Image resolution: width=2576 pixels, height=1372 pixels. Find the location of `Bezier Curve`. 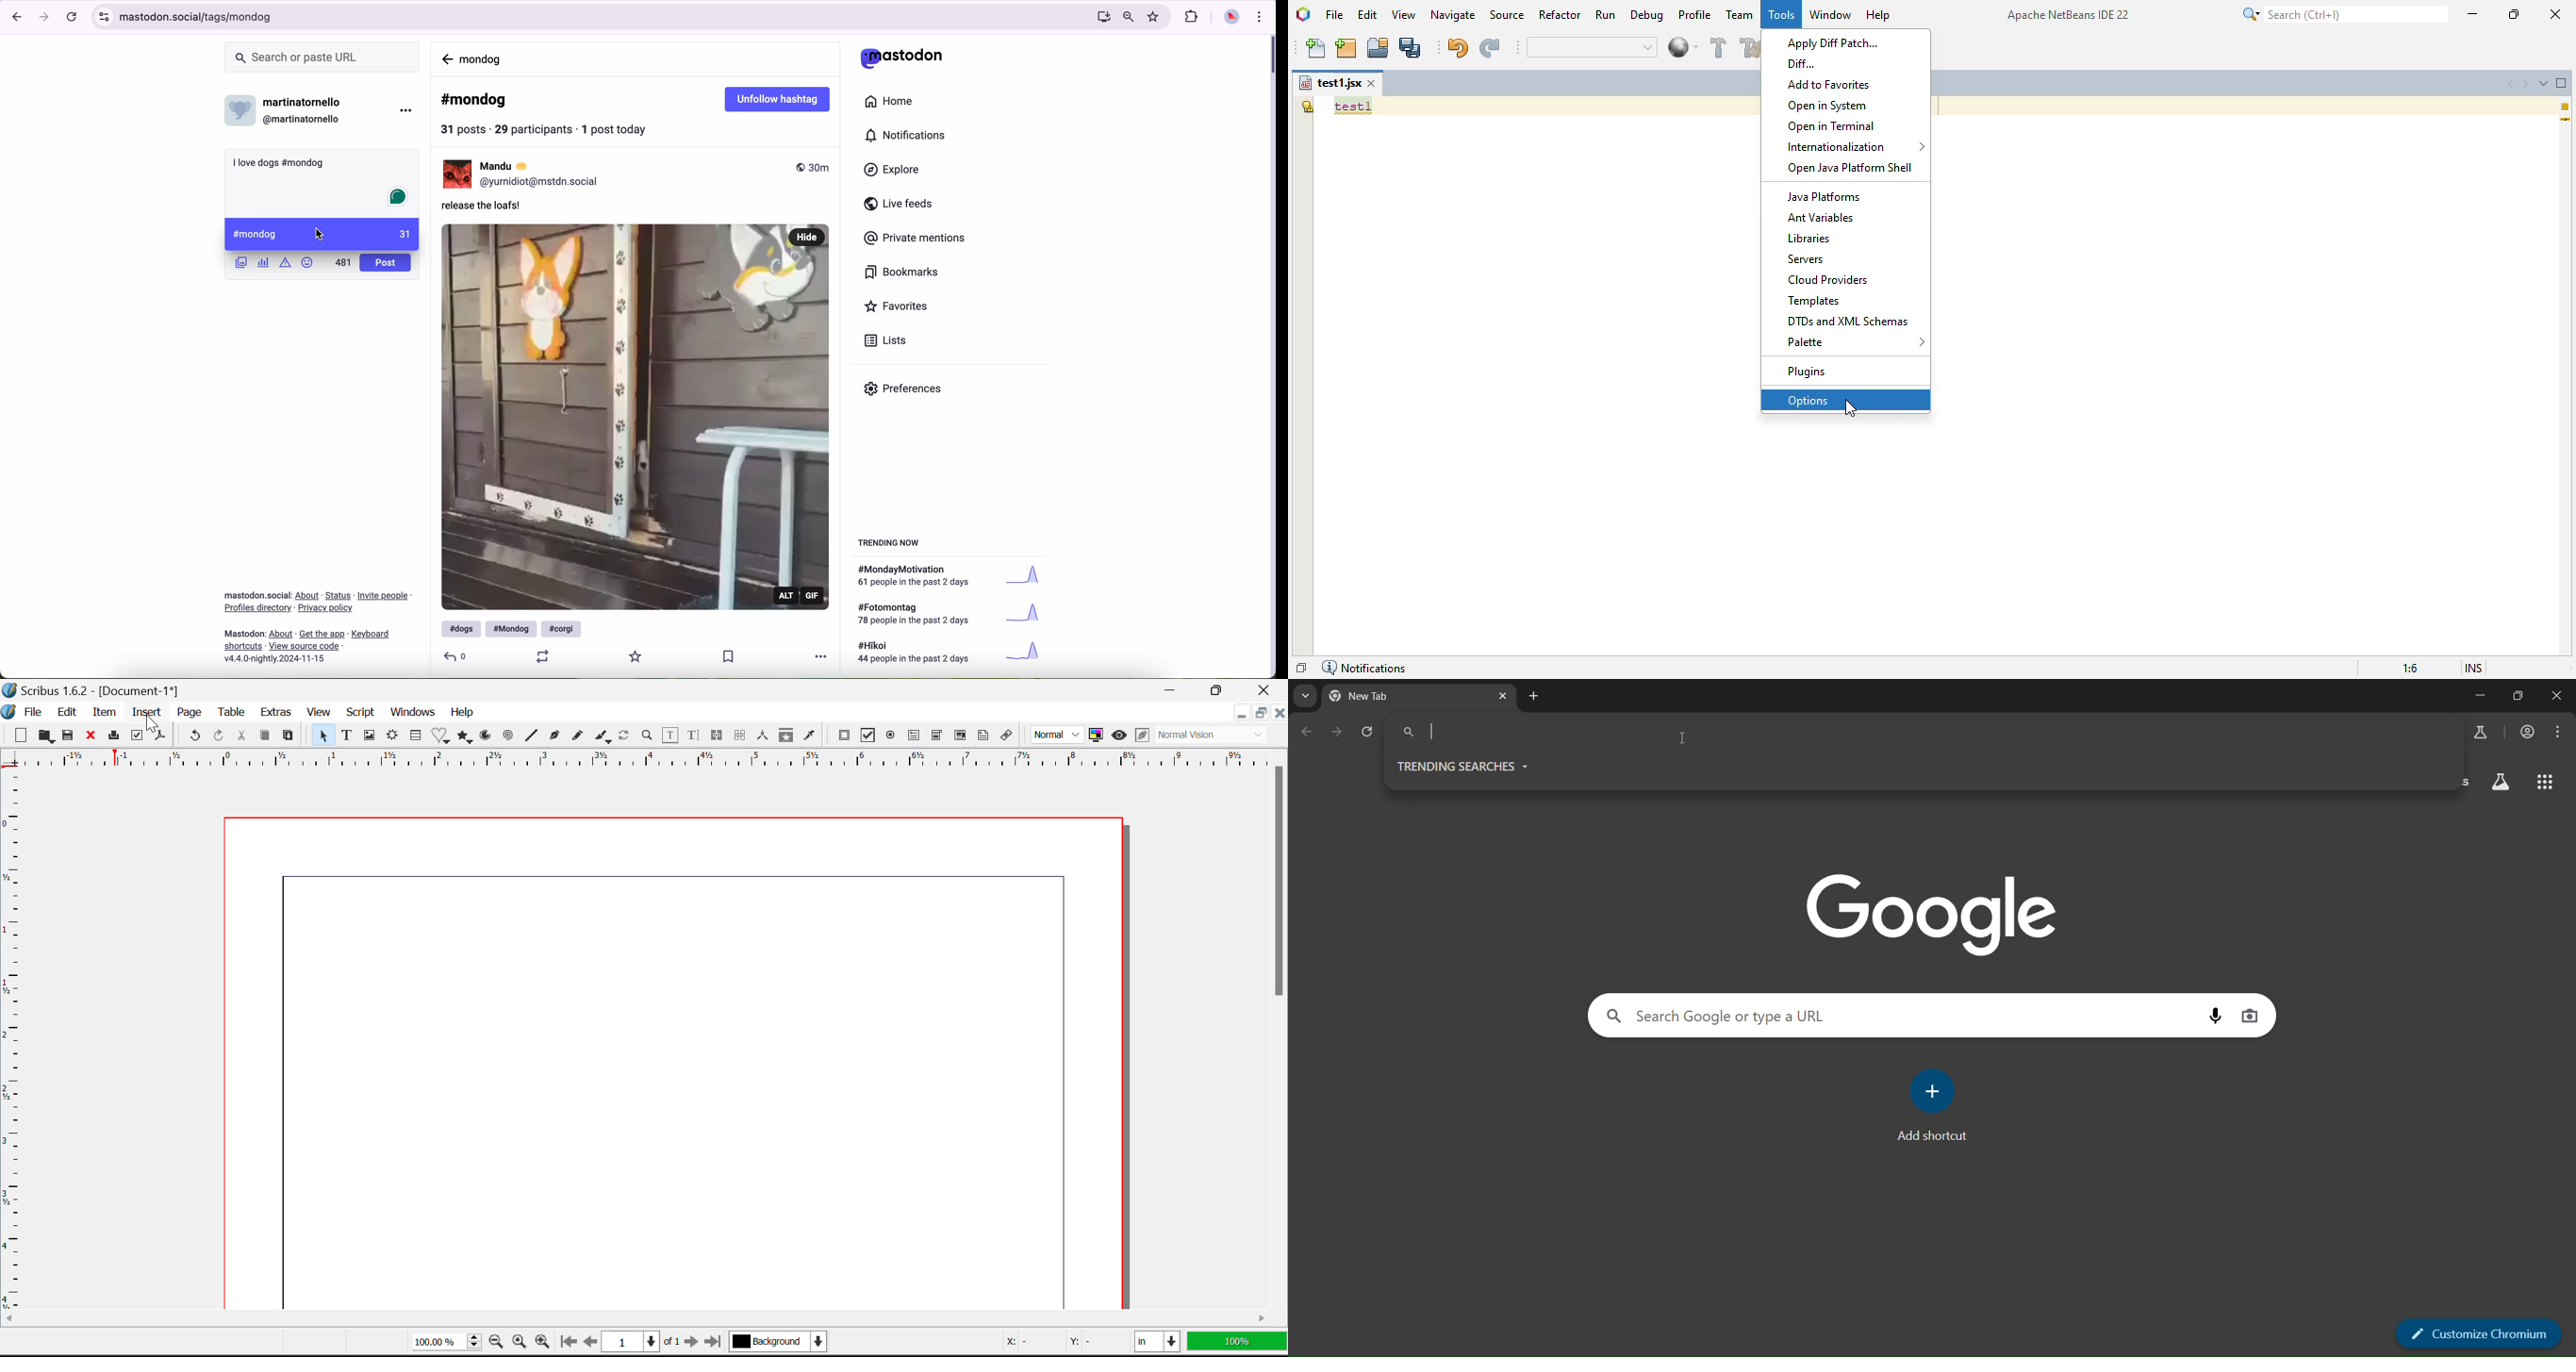

Bezier Curve is located at coordinates (555, 737).